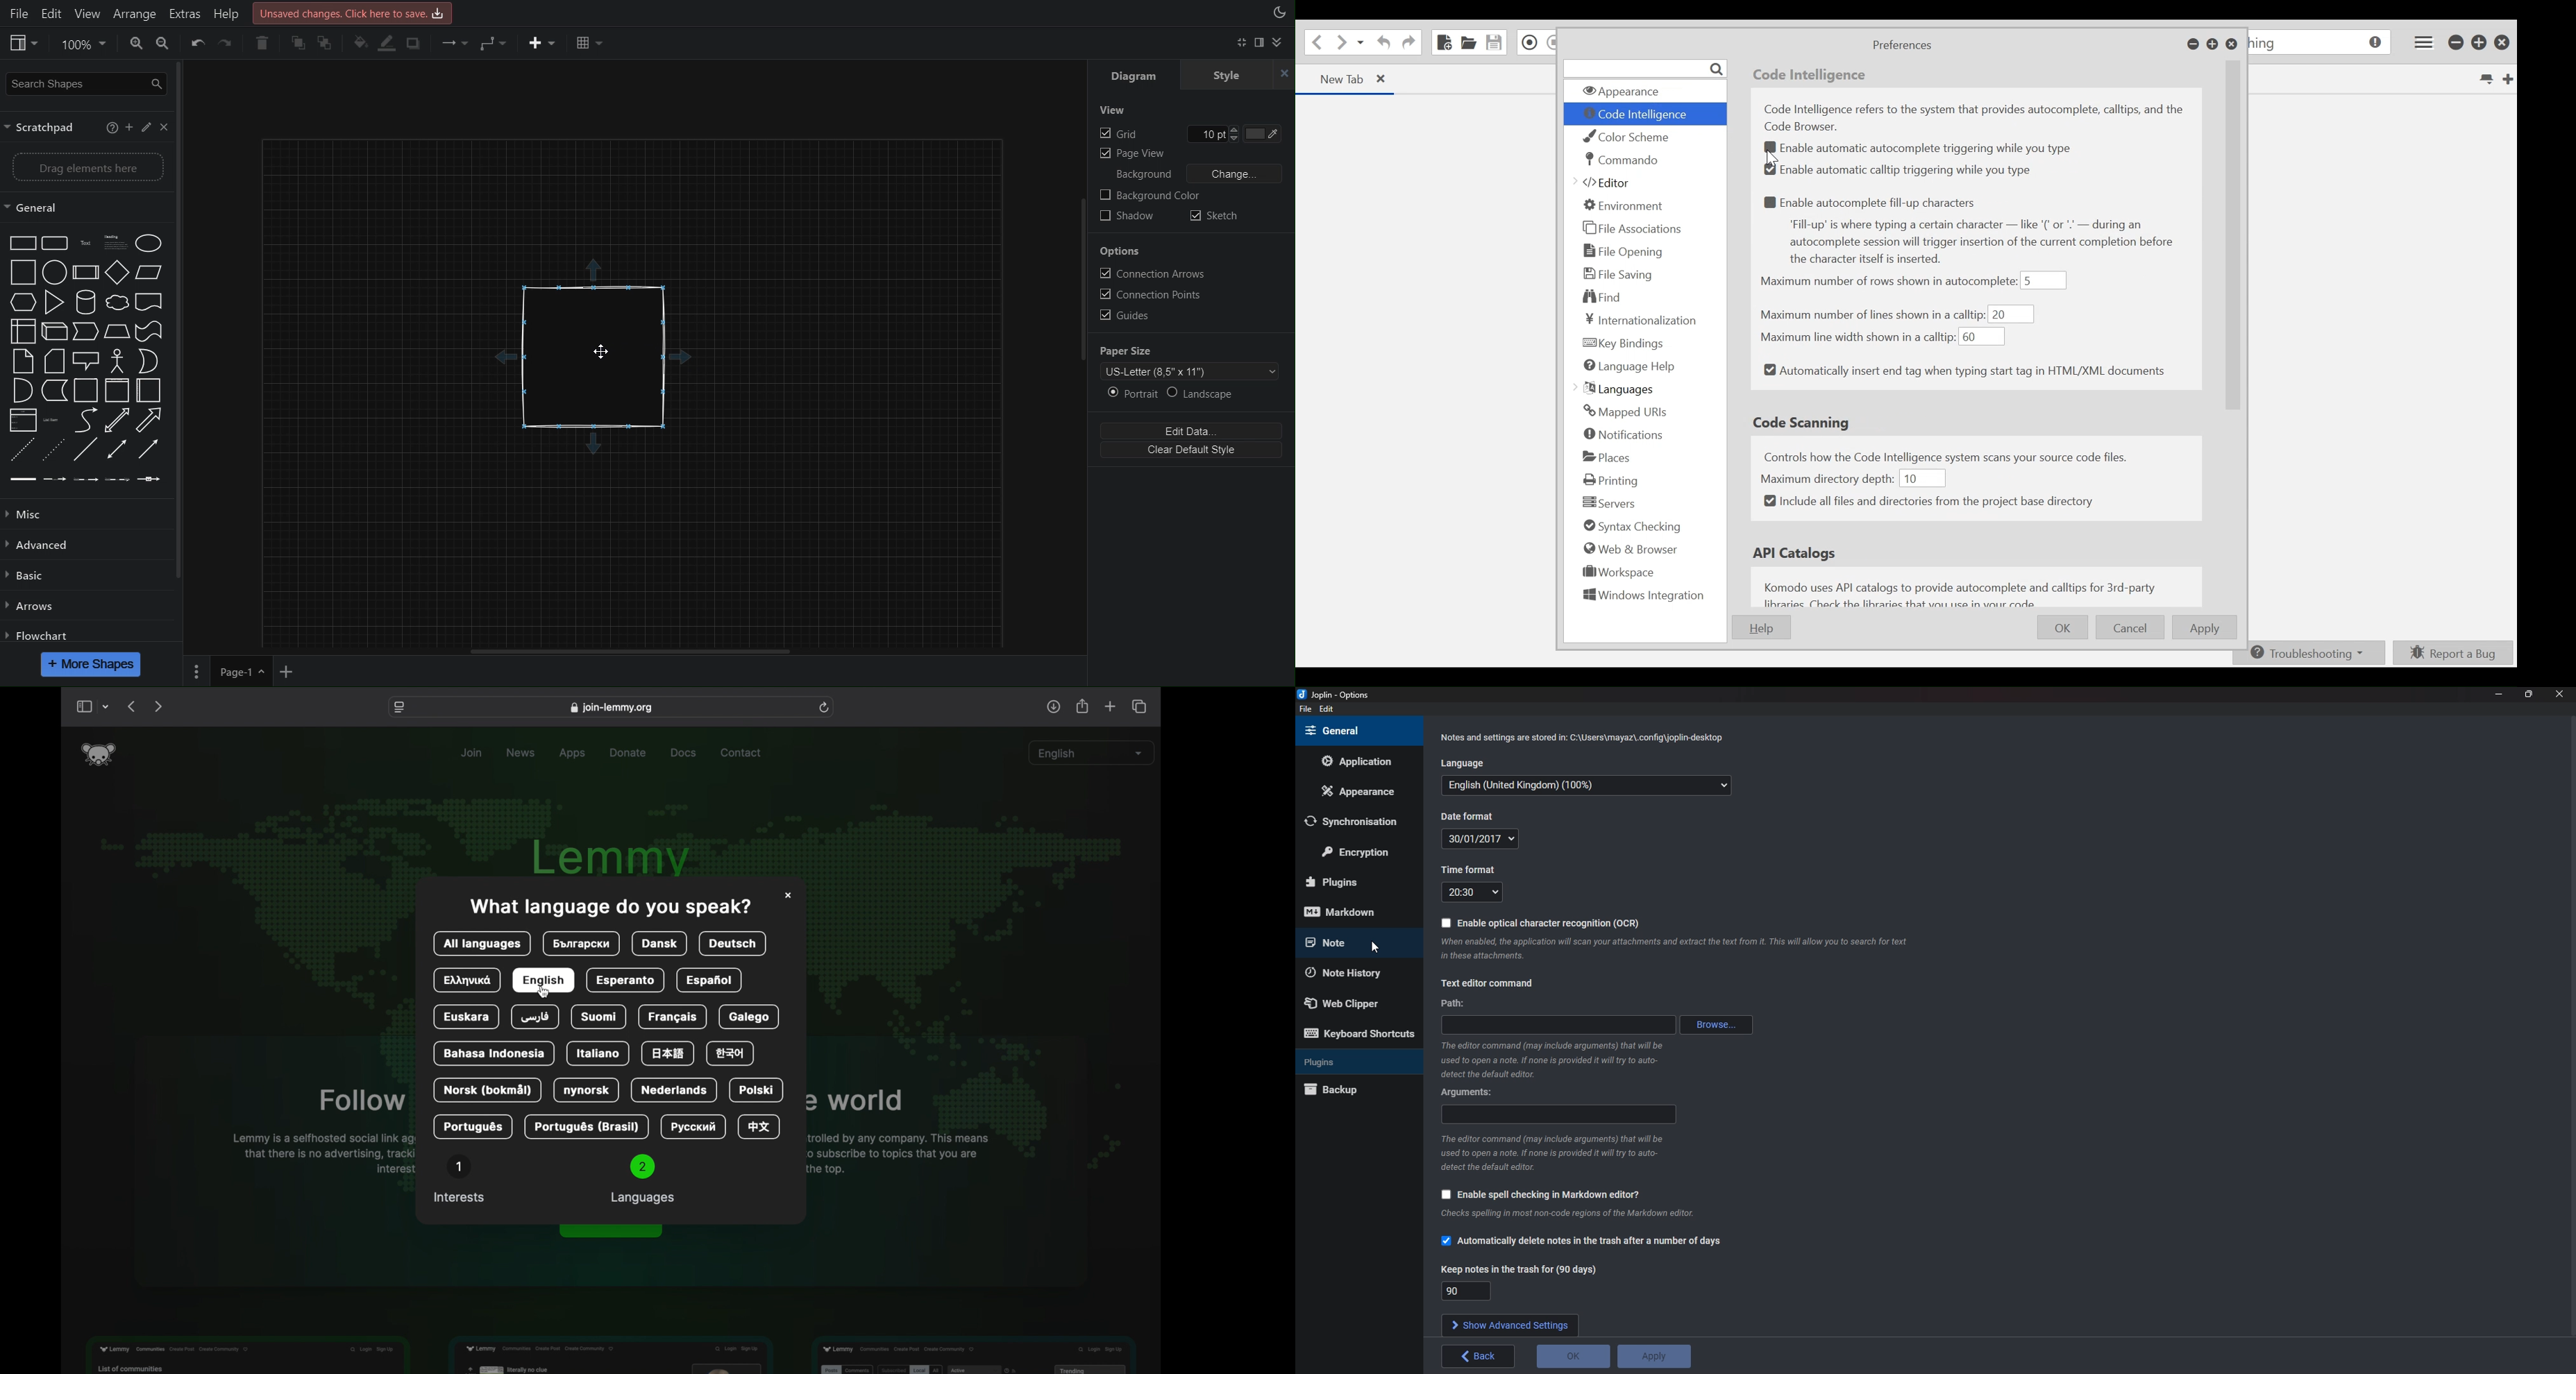 The width and height of the screenshot is (2576, 1400). What do you see at coordinates (645, 1181) in the screenshot?
I see `languages` at bounding box center [645, 1181].